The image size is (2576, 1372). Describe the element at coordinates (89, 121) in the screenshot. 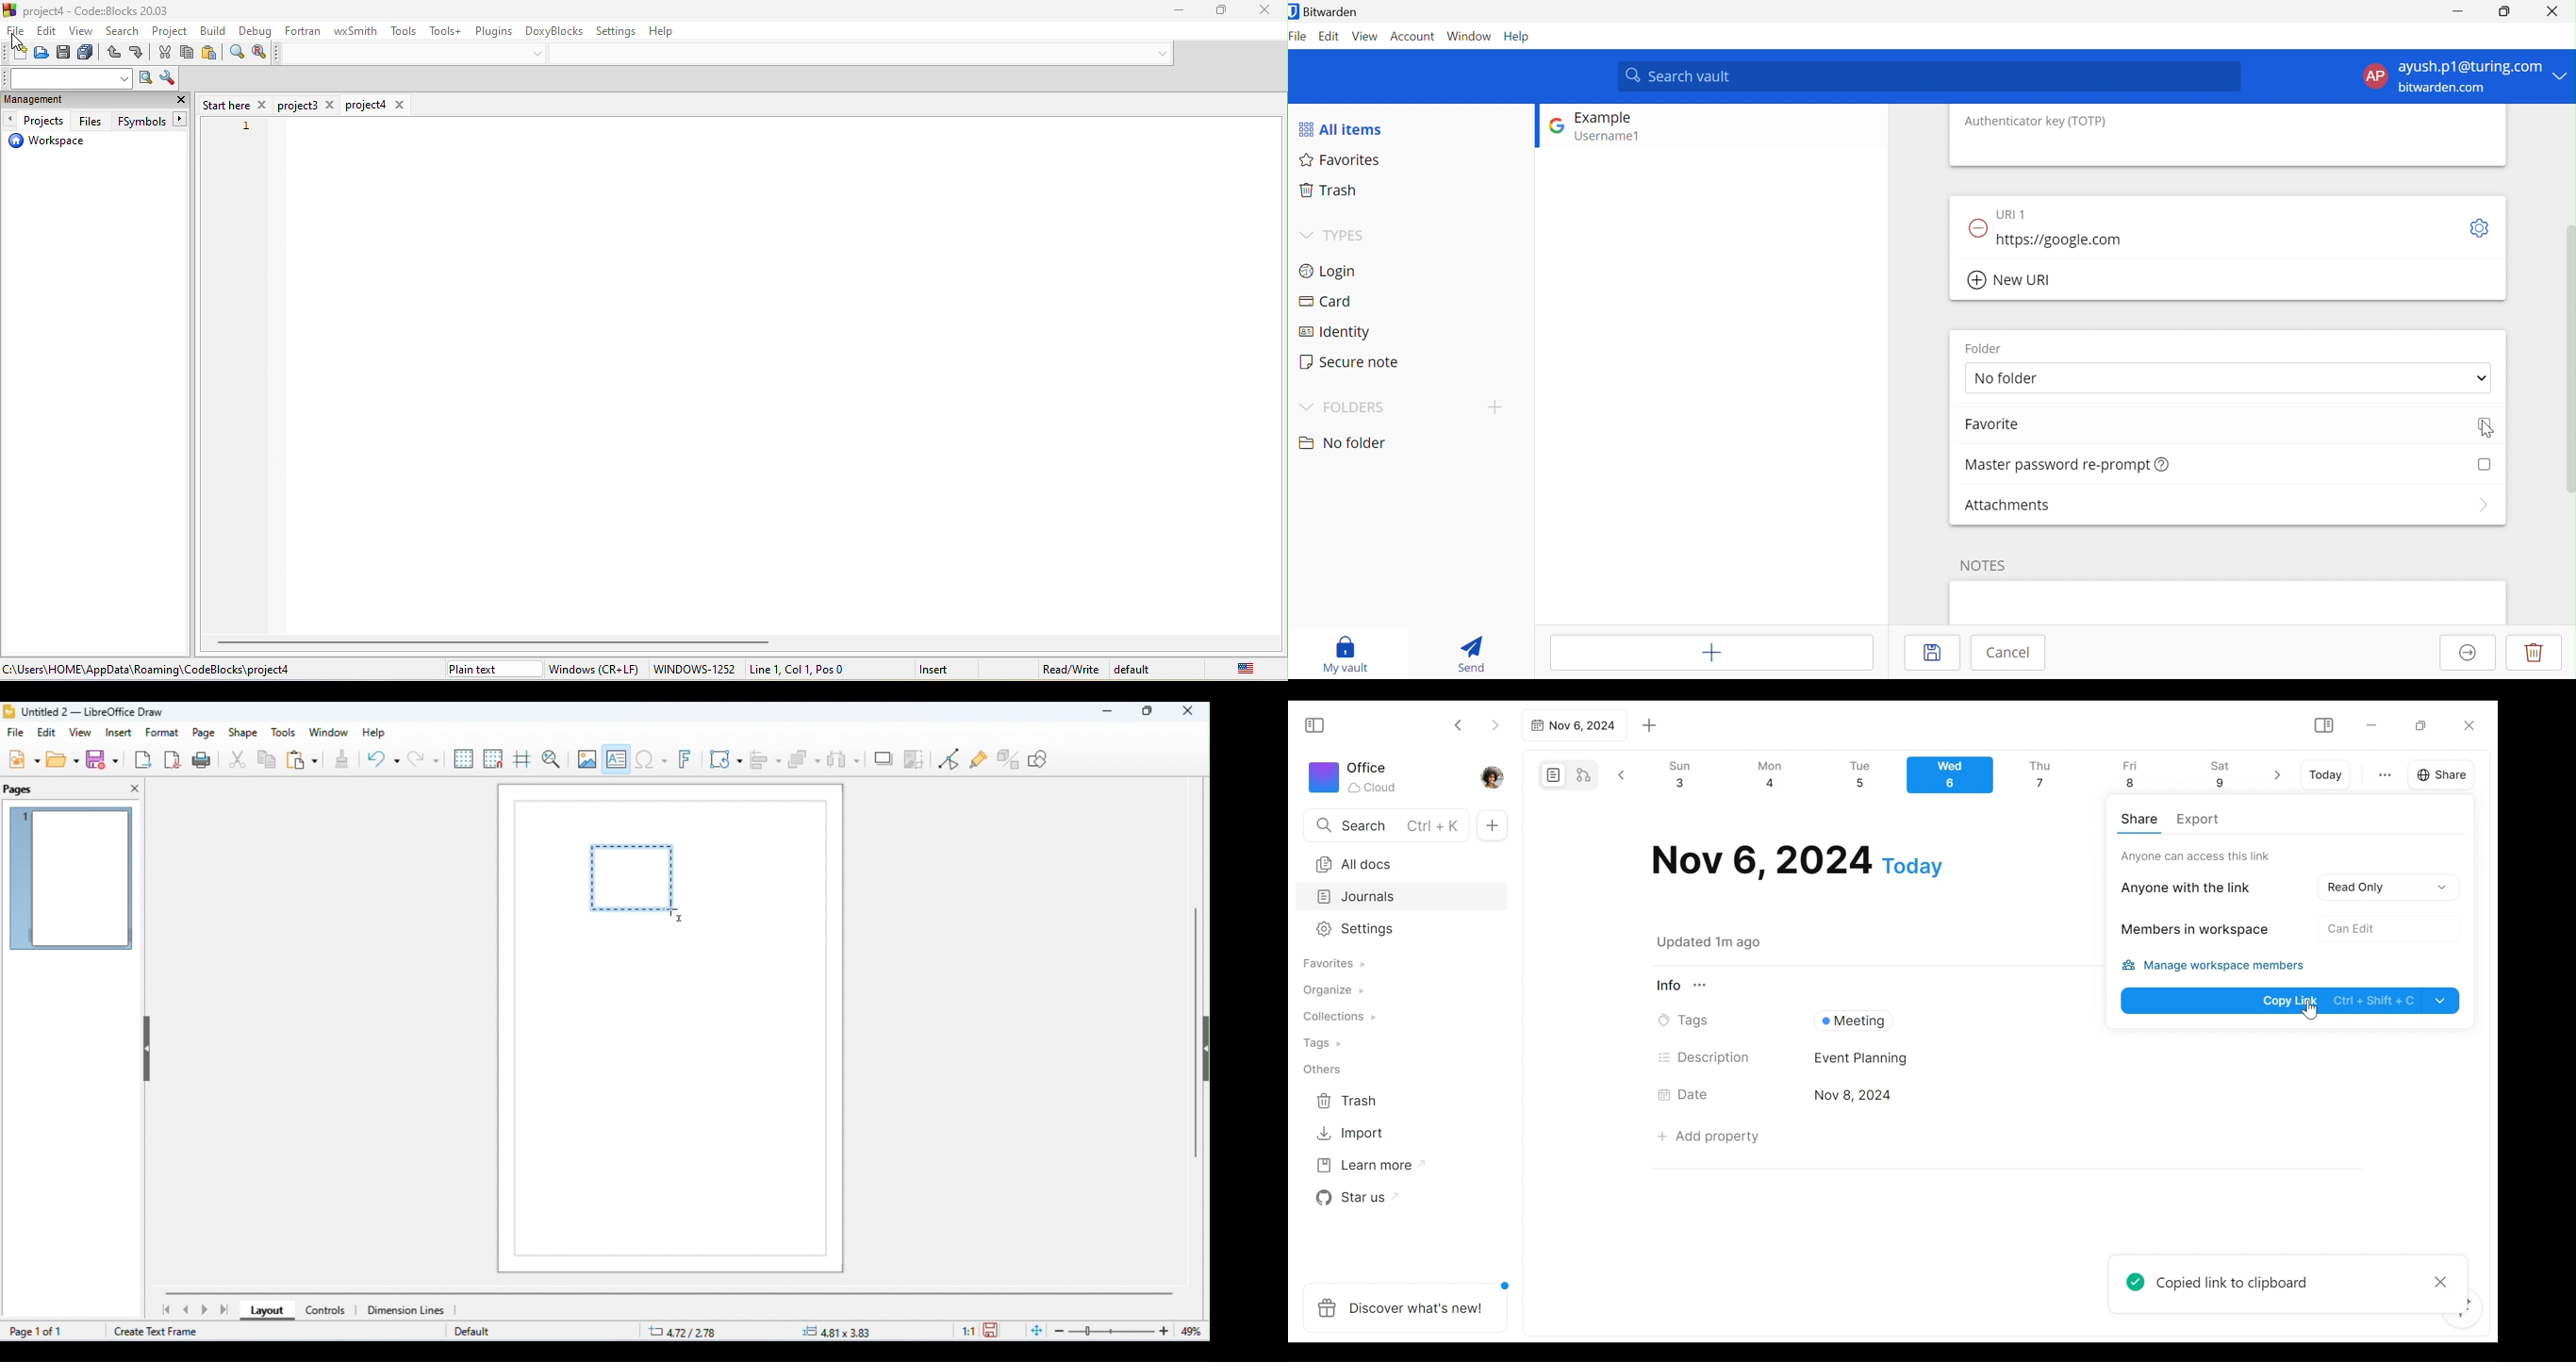

I see `files` at that location.